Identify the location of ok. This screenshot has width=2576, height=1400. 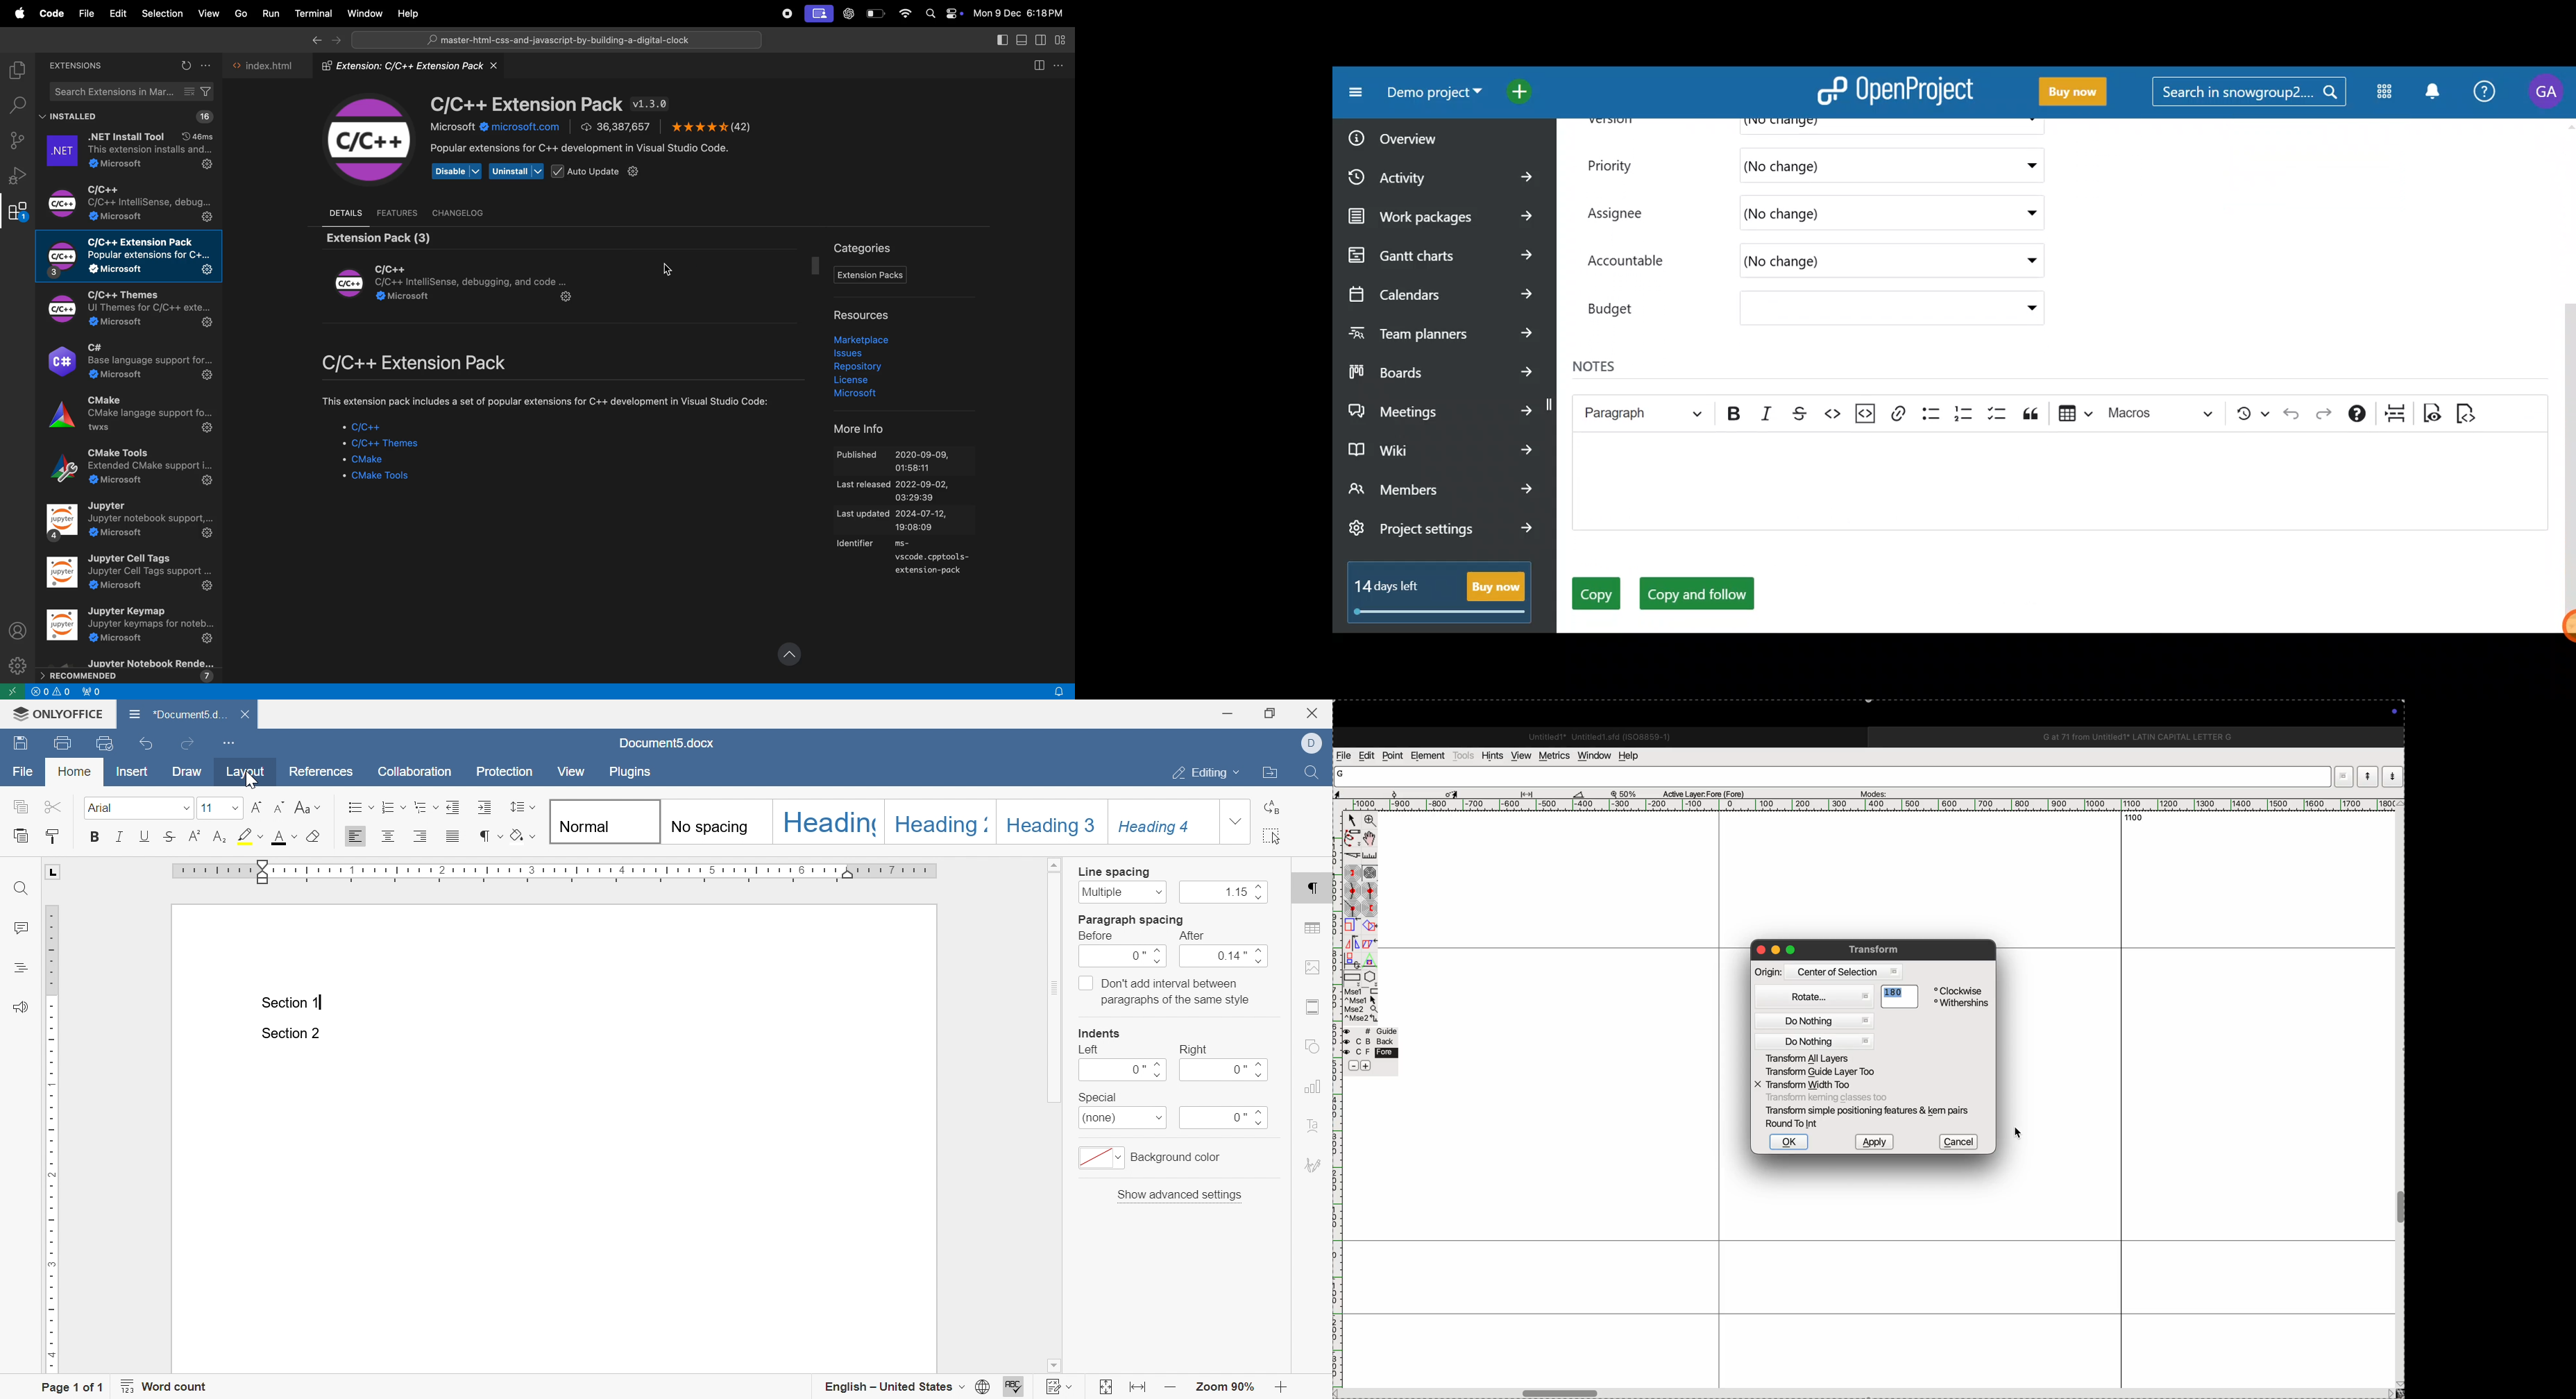
(1792, 1143).